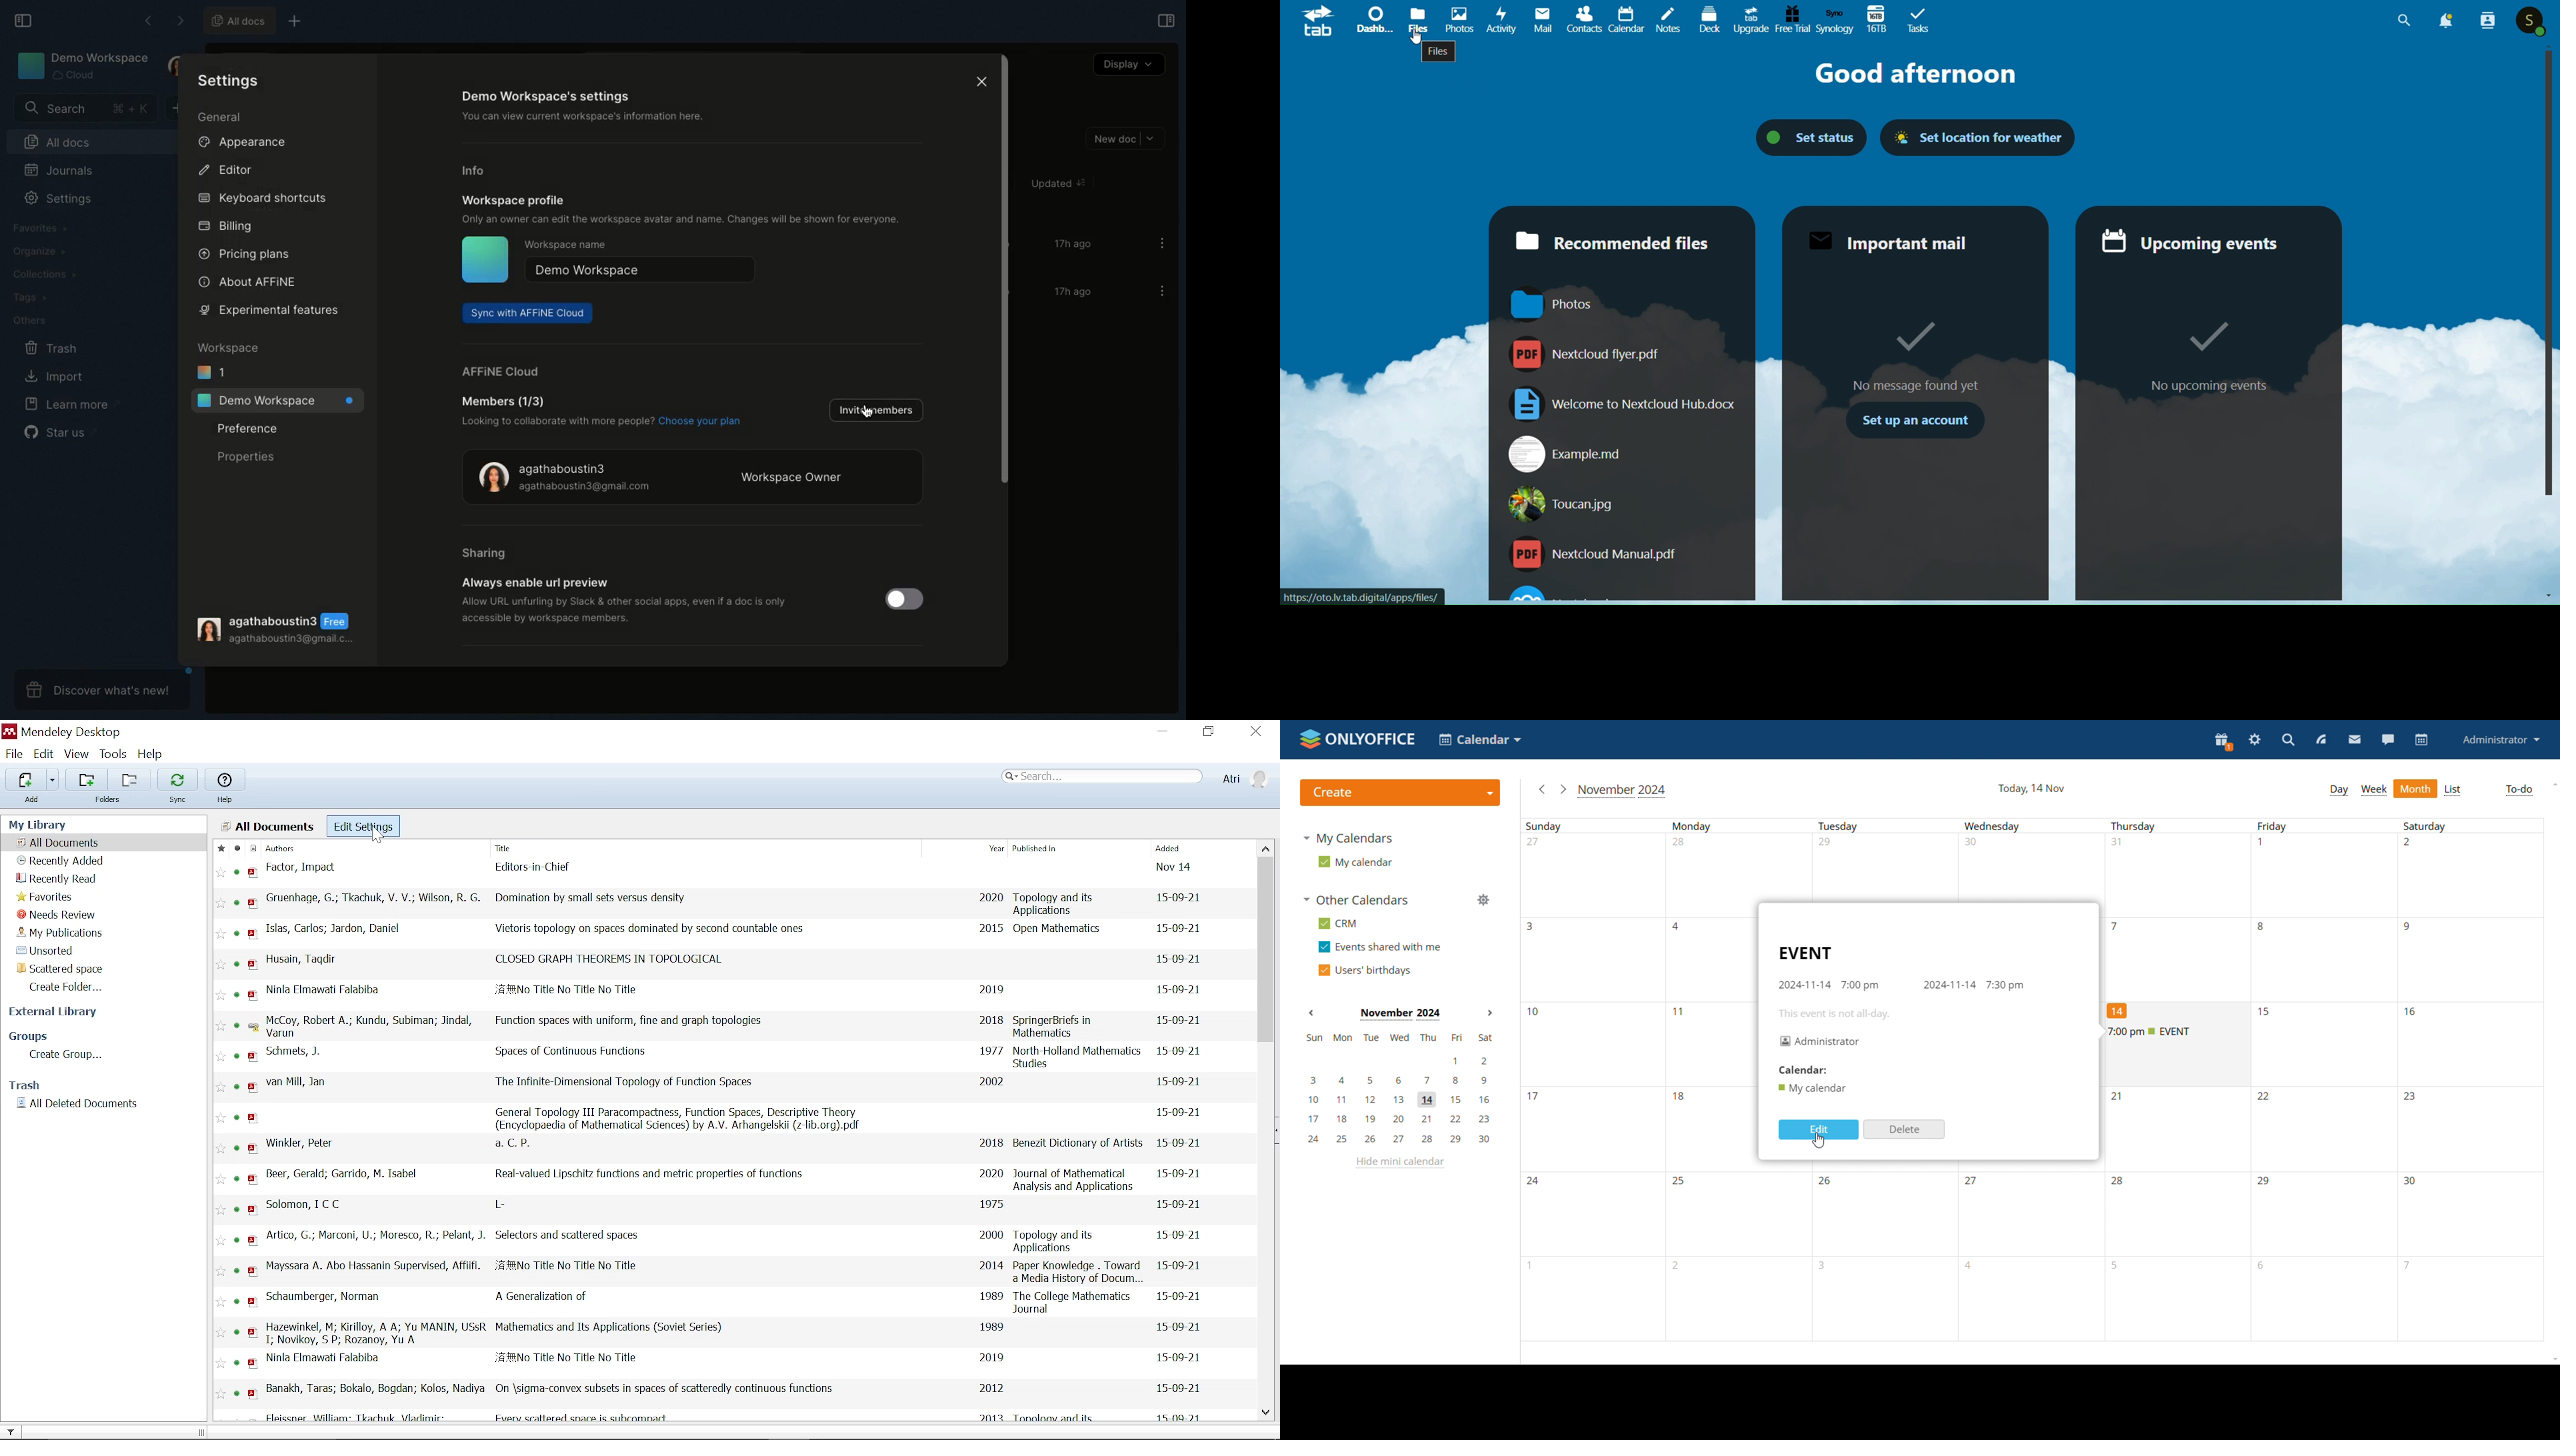  I want to click on Filter, so click(17, 1429).